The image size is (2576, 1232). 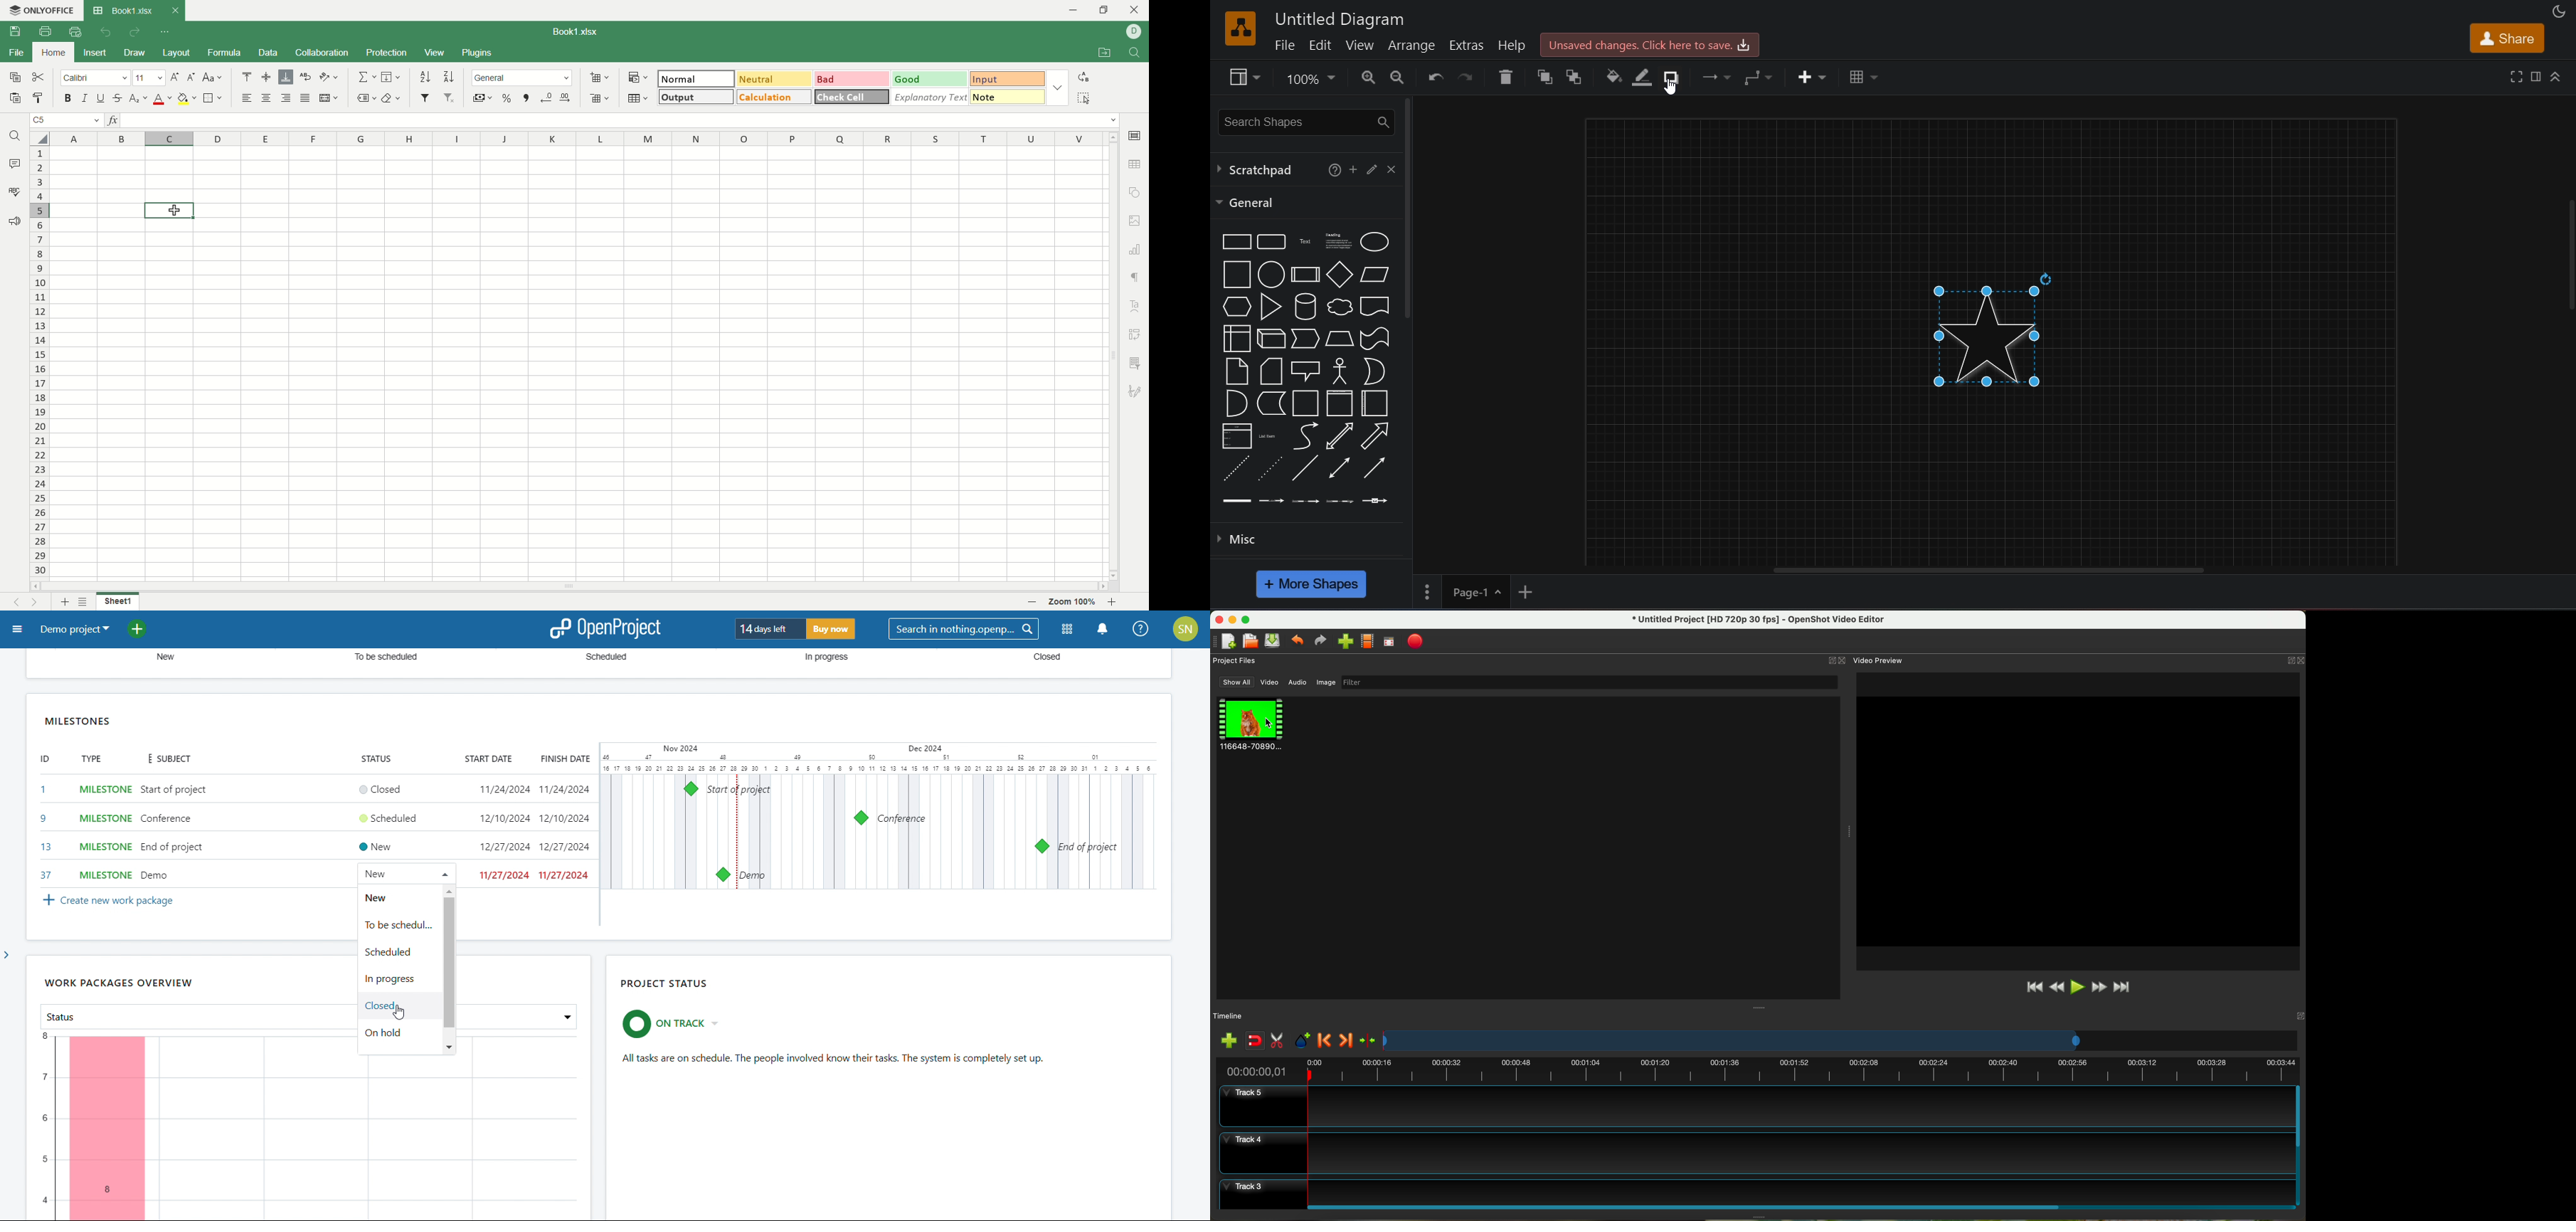 I want to click on export video, so click(x=1415, y=642).